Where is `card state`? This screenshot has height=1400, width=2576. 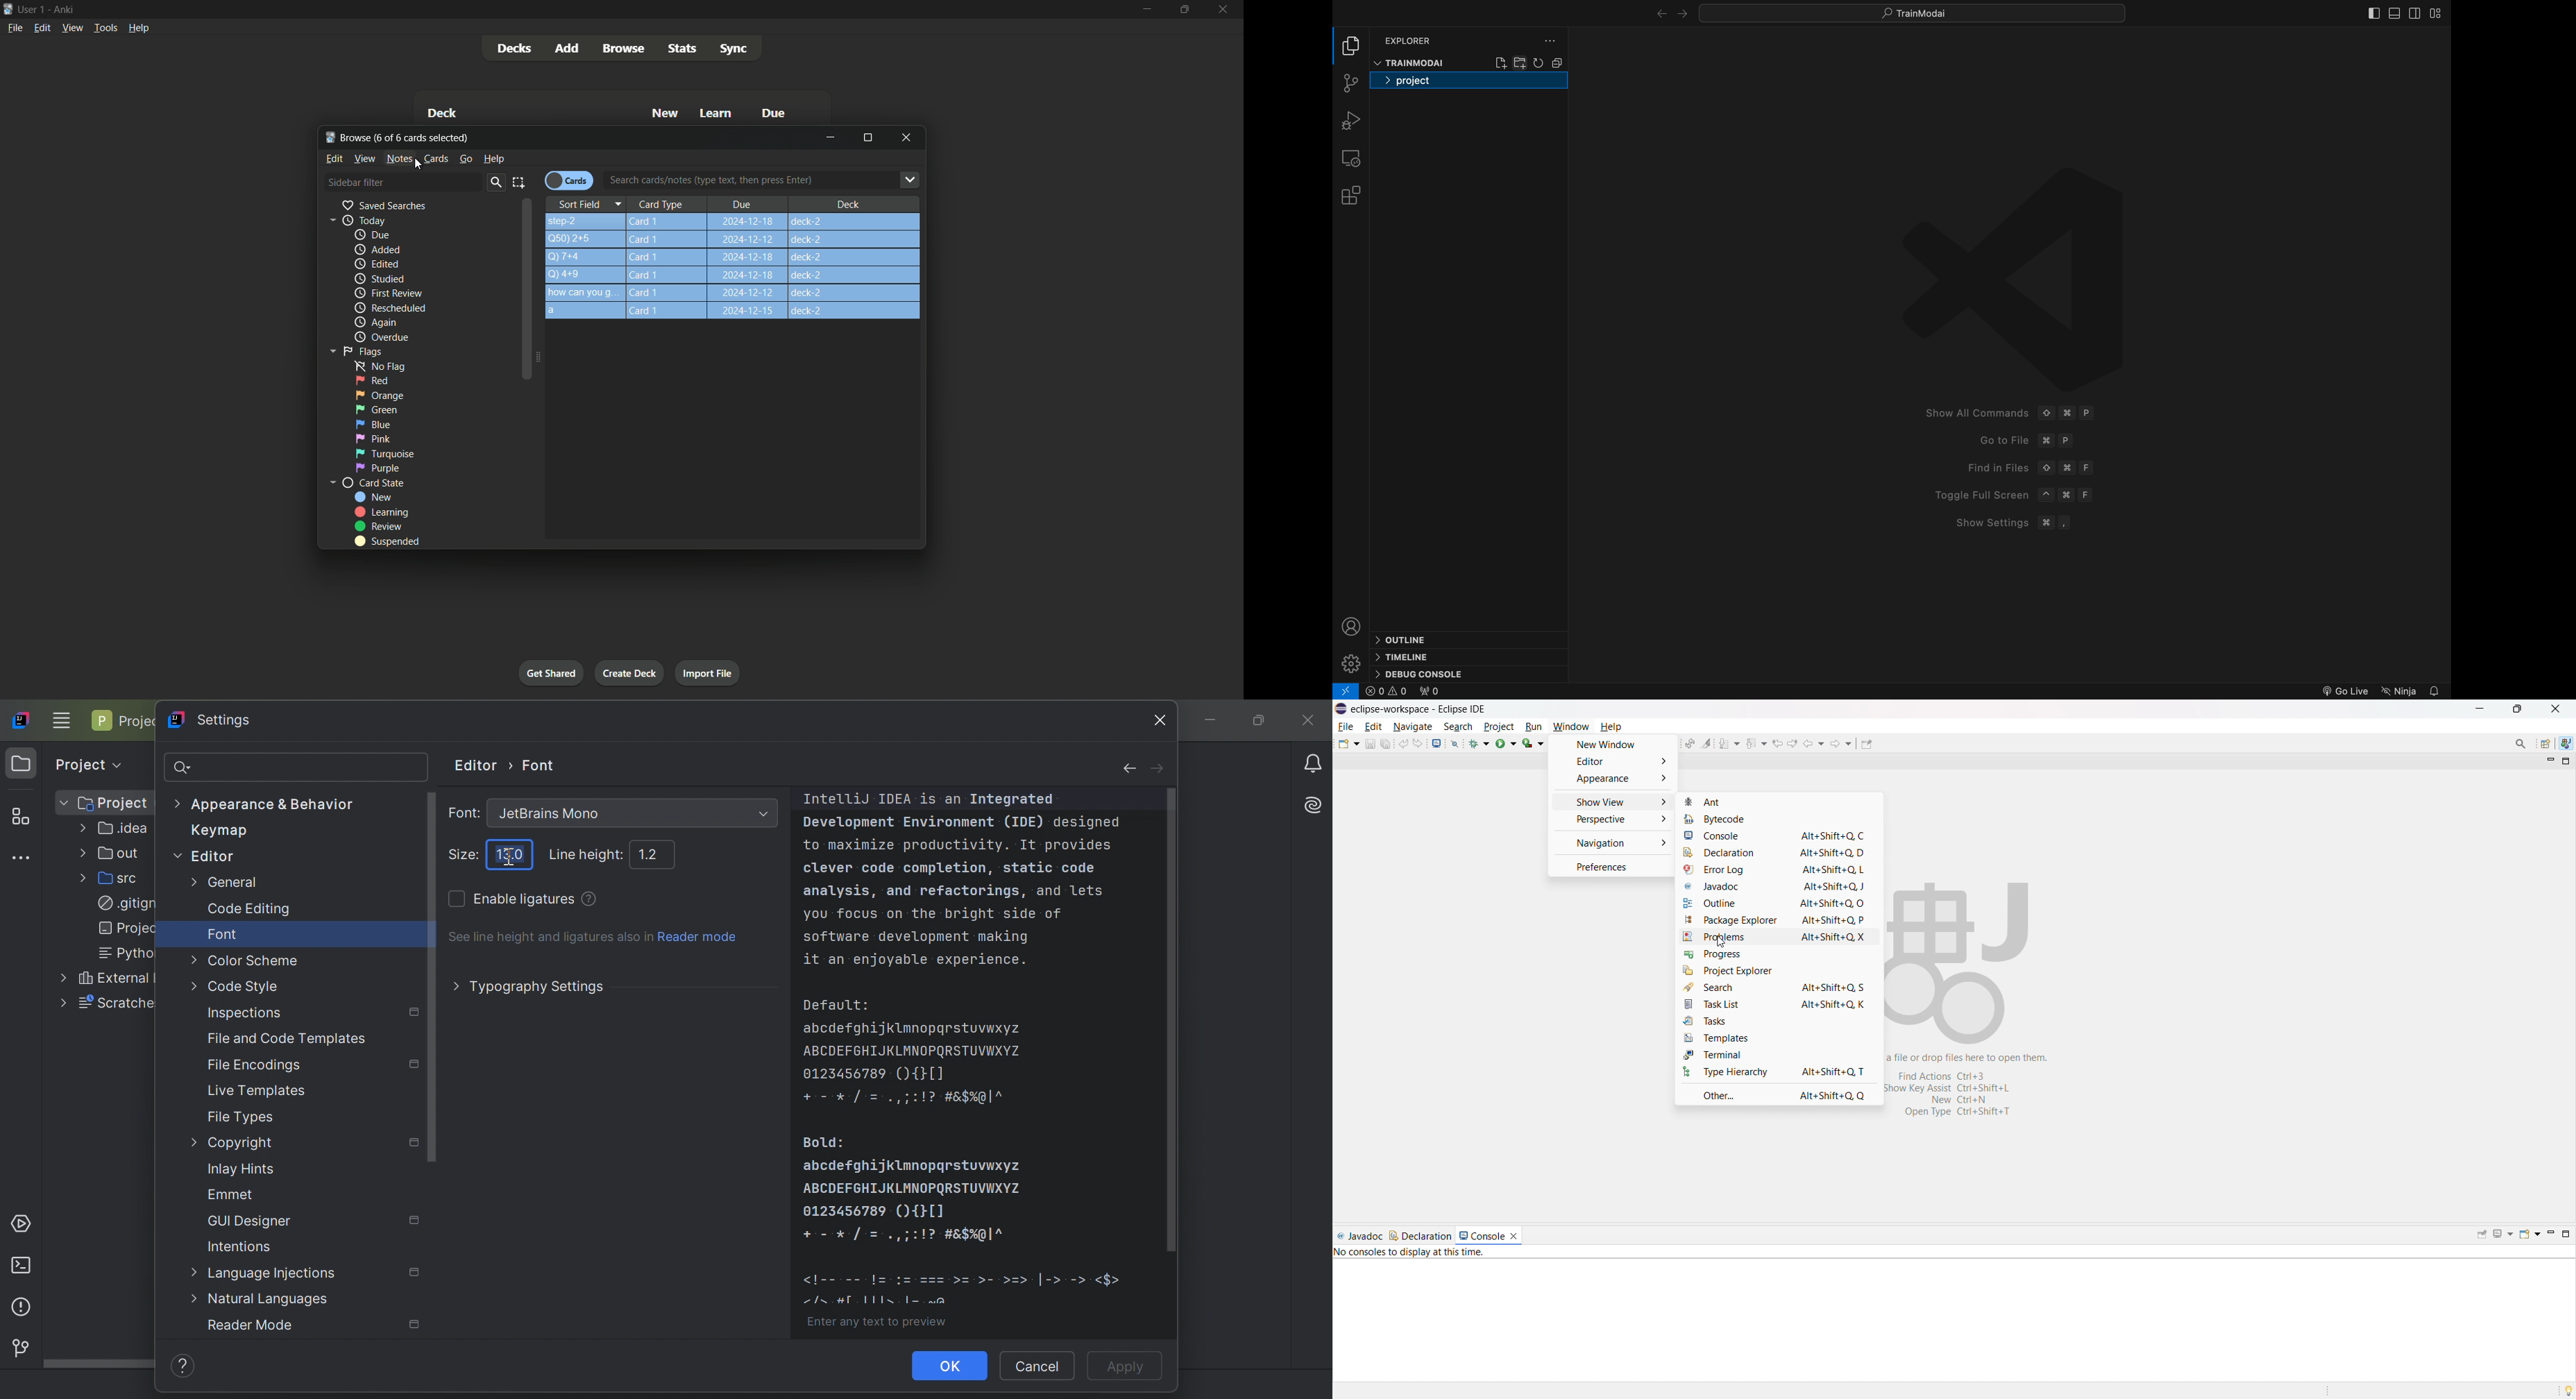
card state is located at coordinates (367, 484).